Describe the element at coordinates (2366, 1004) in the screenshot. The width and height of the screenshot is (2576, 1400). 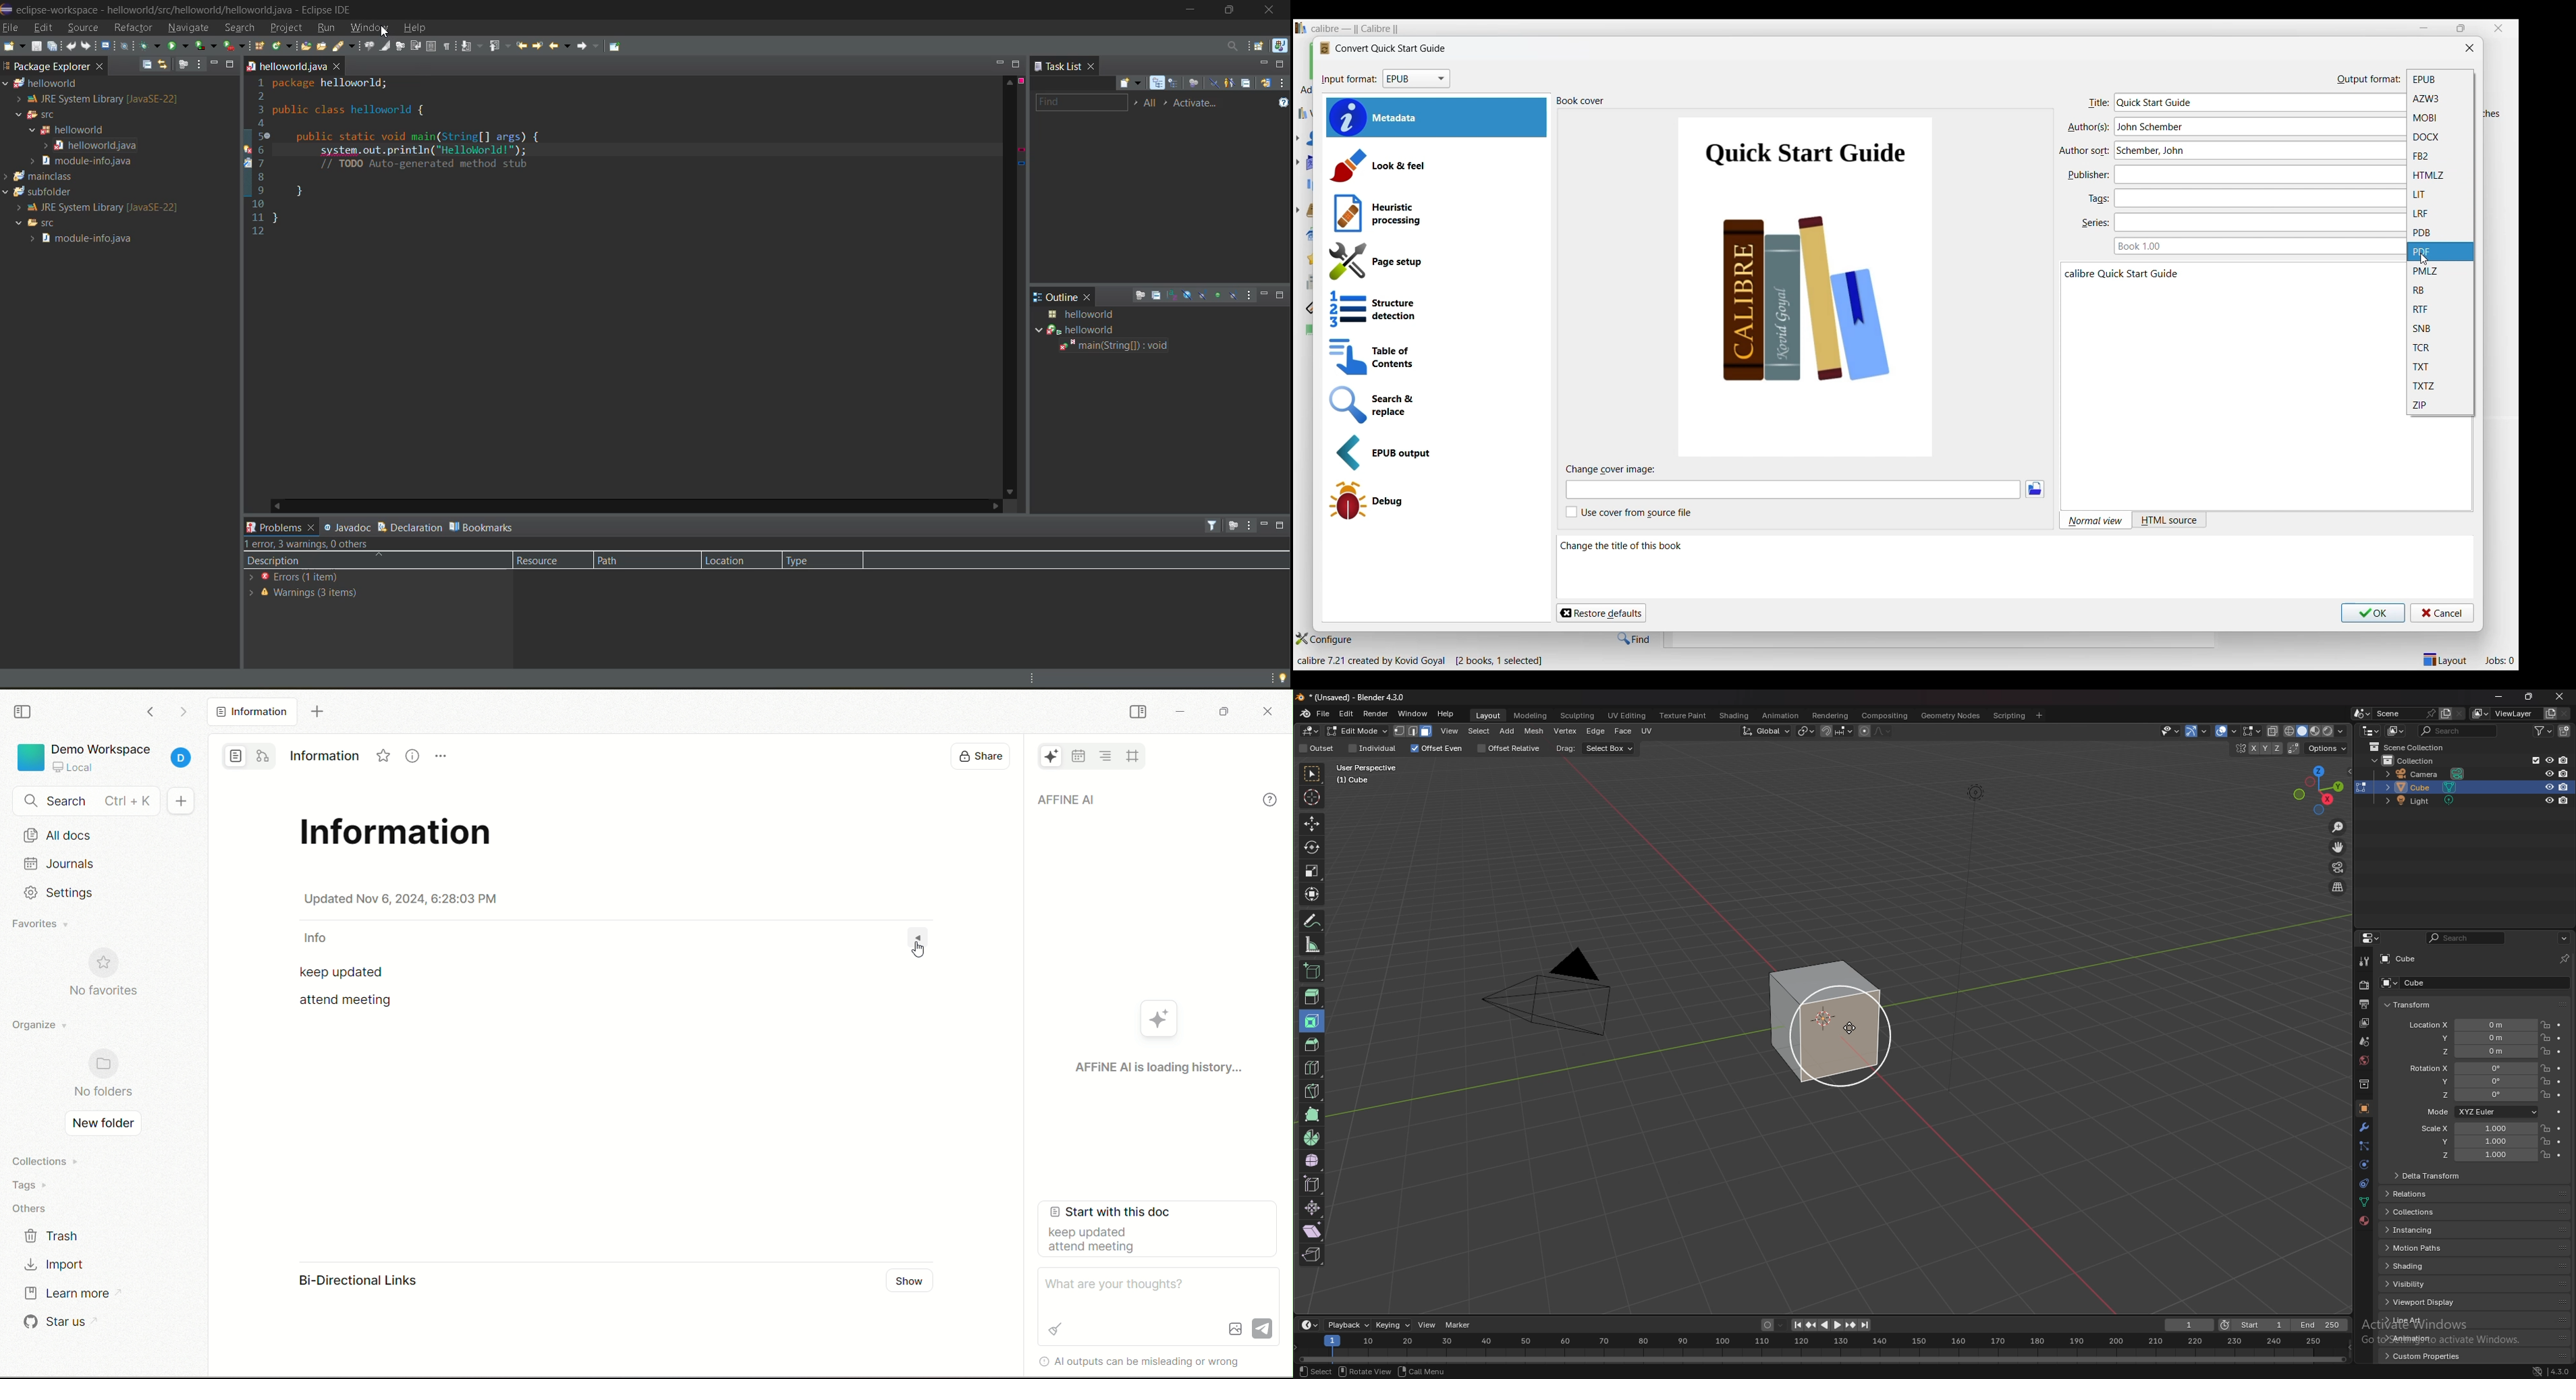
I see `output` at that location.